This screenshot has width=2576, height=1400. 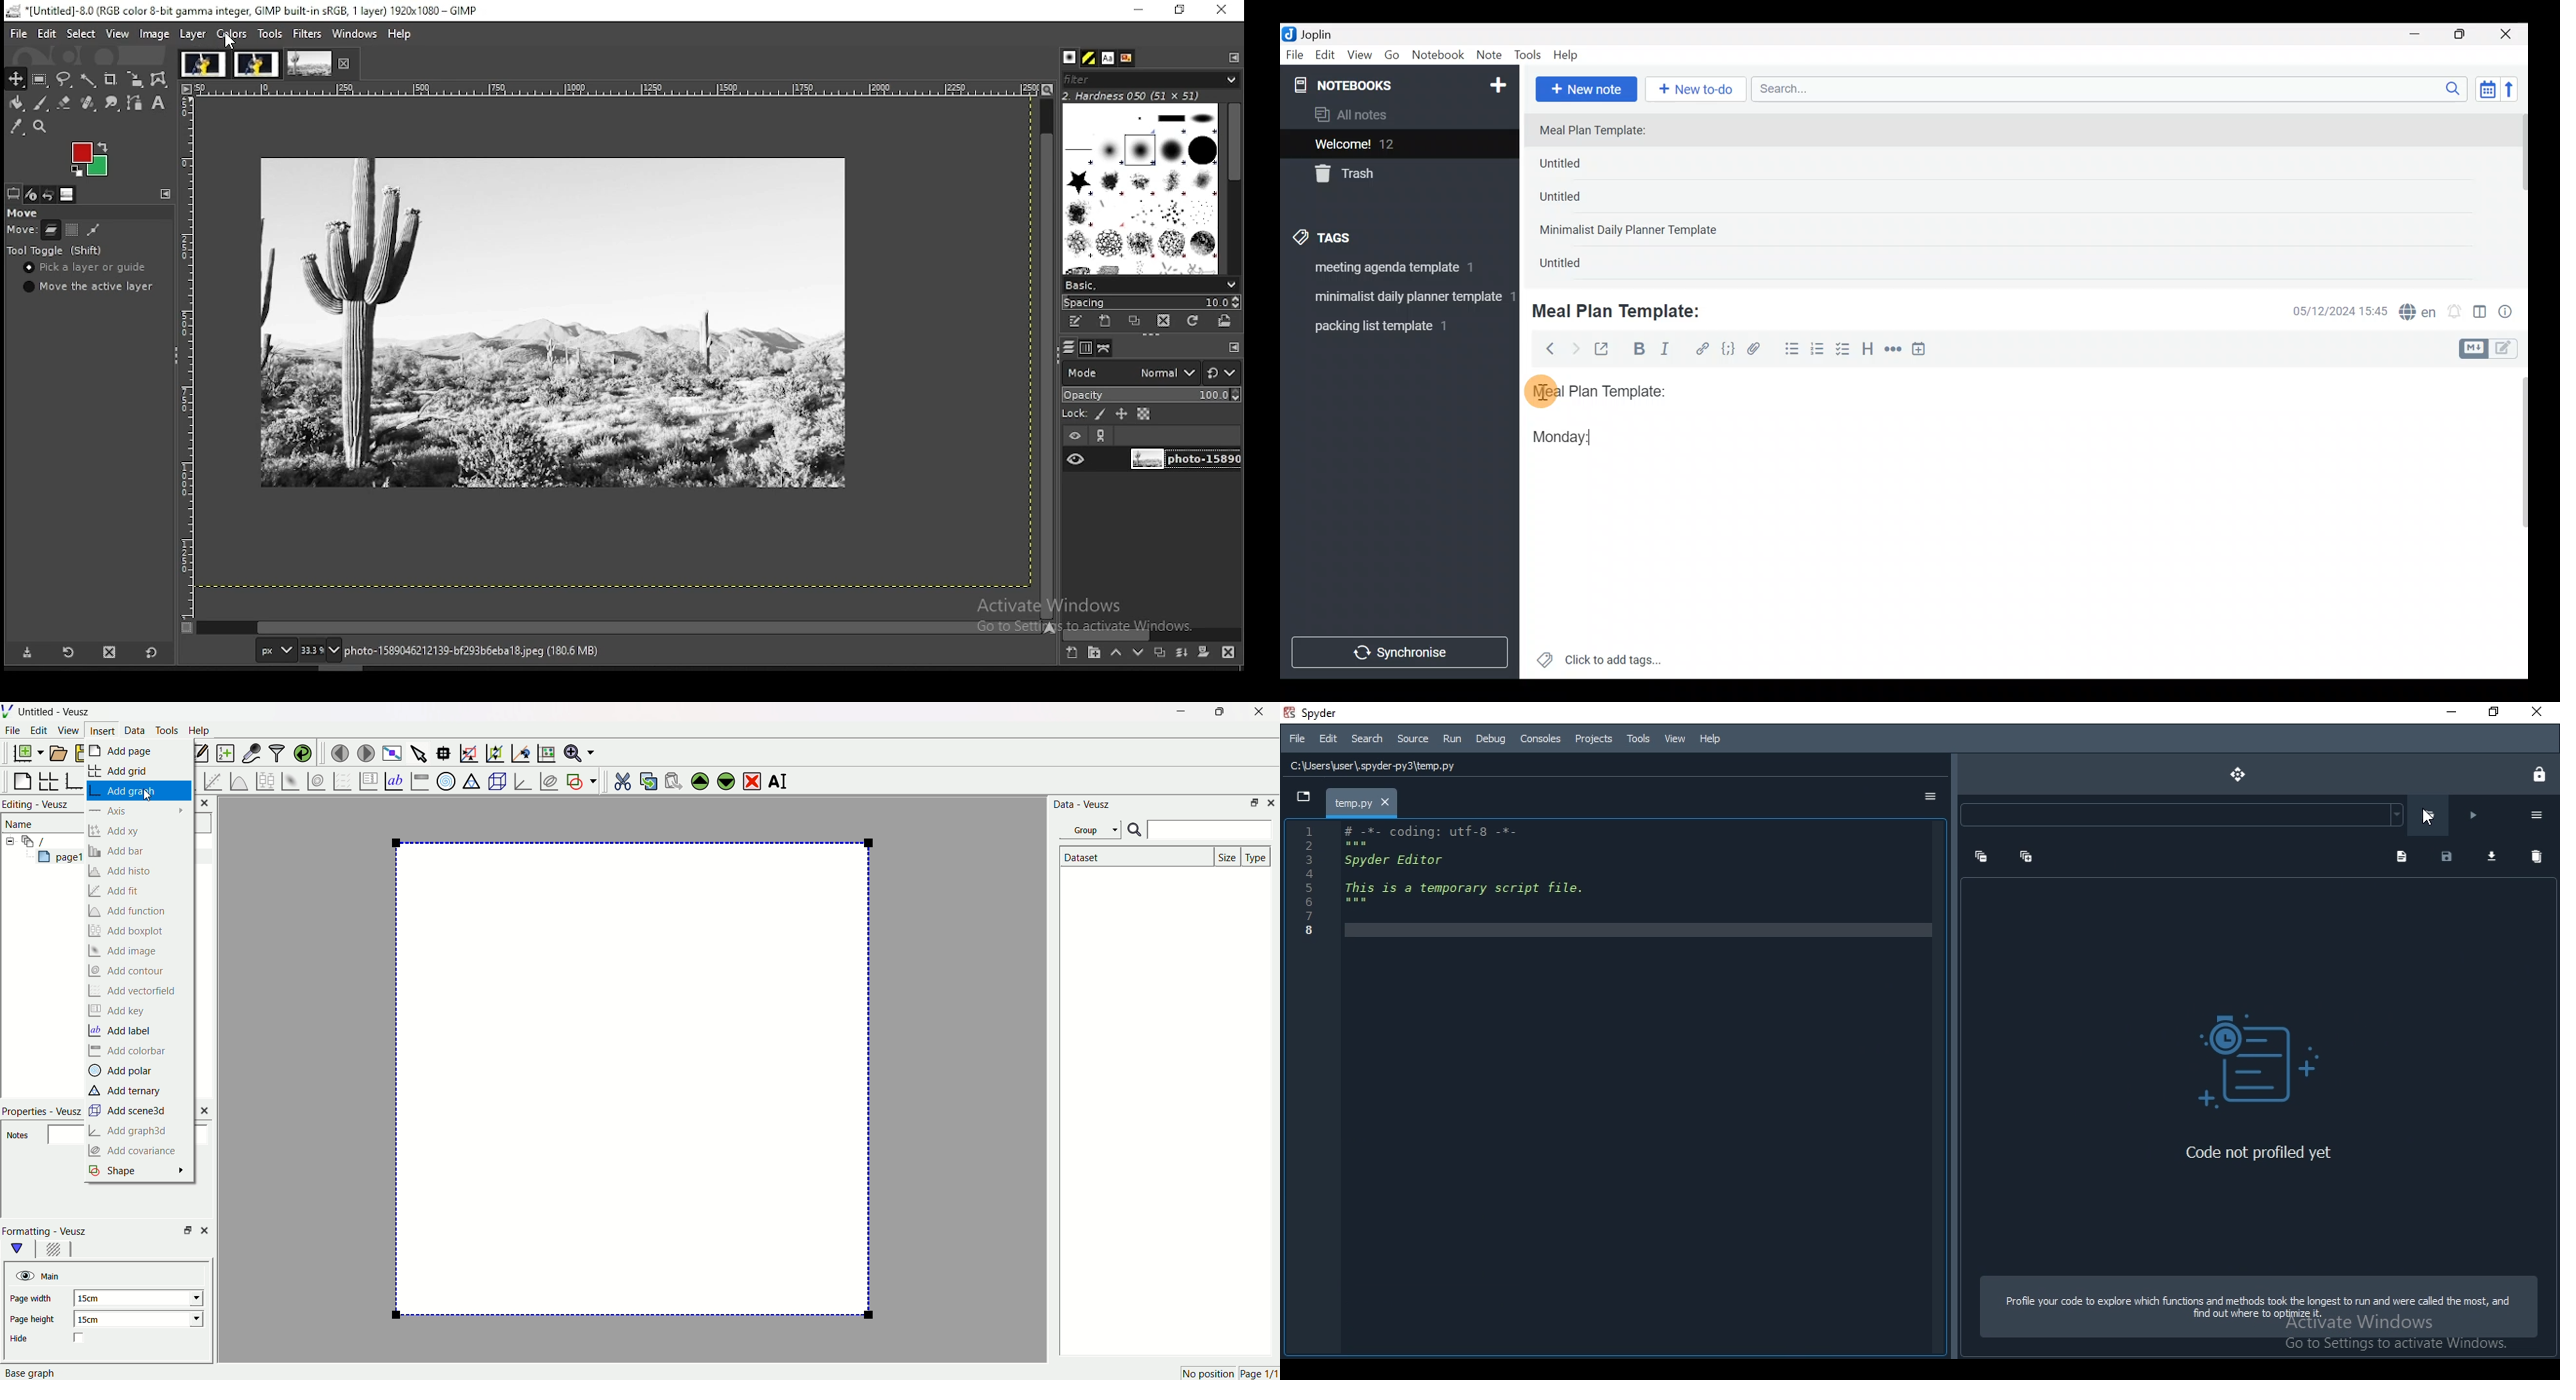 I want to click on Bold, so click(x=1638, y=350).